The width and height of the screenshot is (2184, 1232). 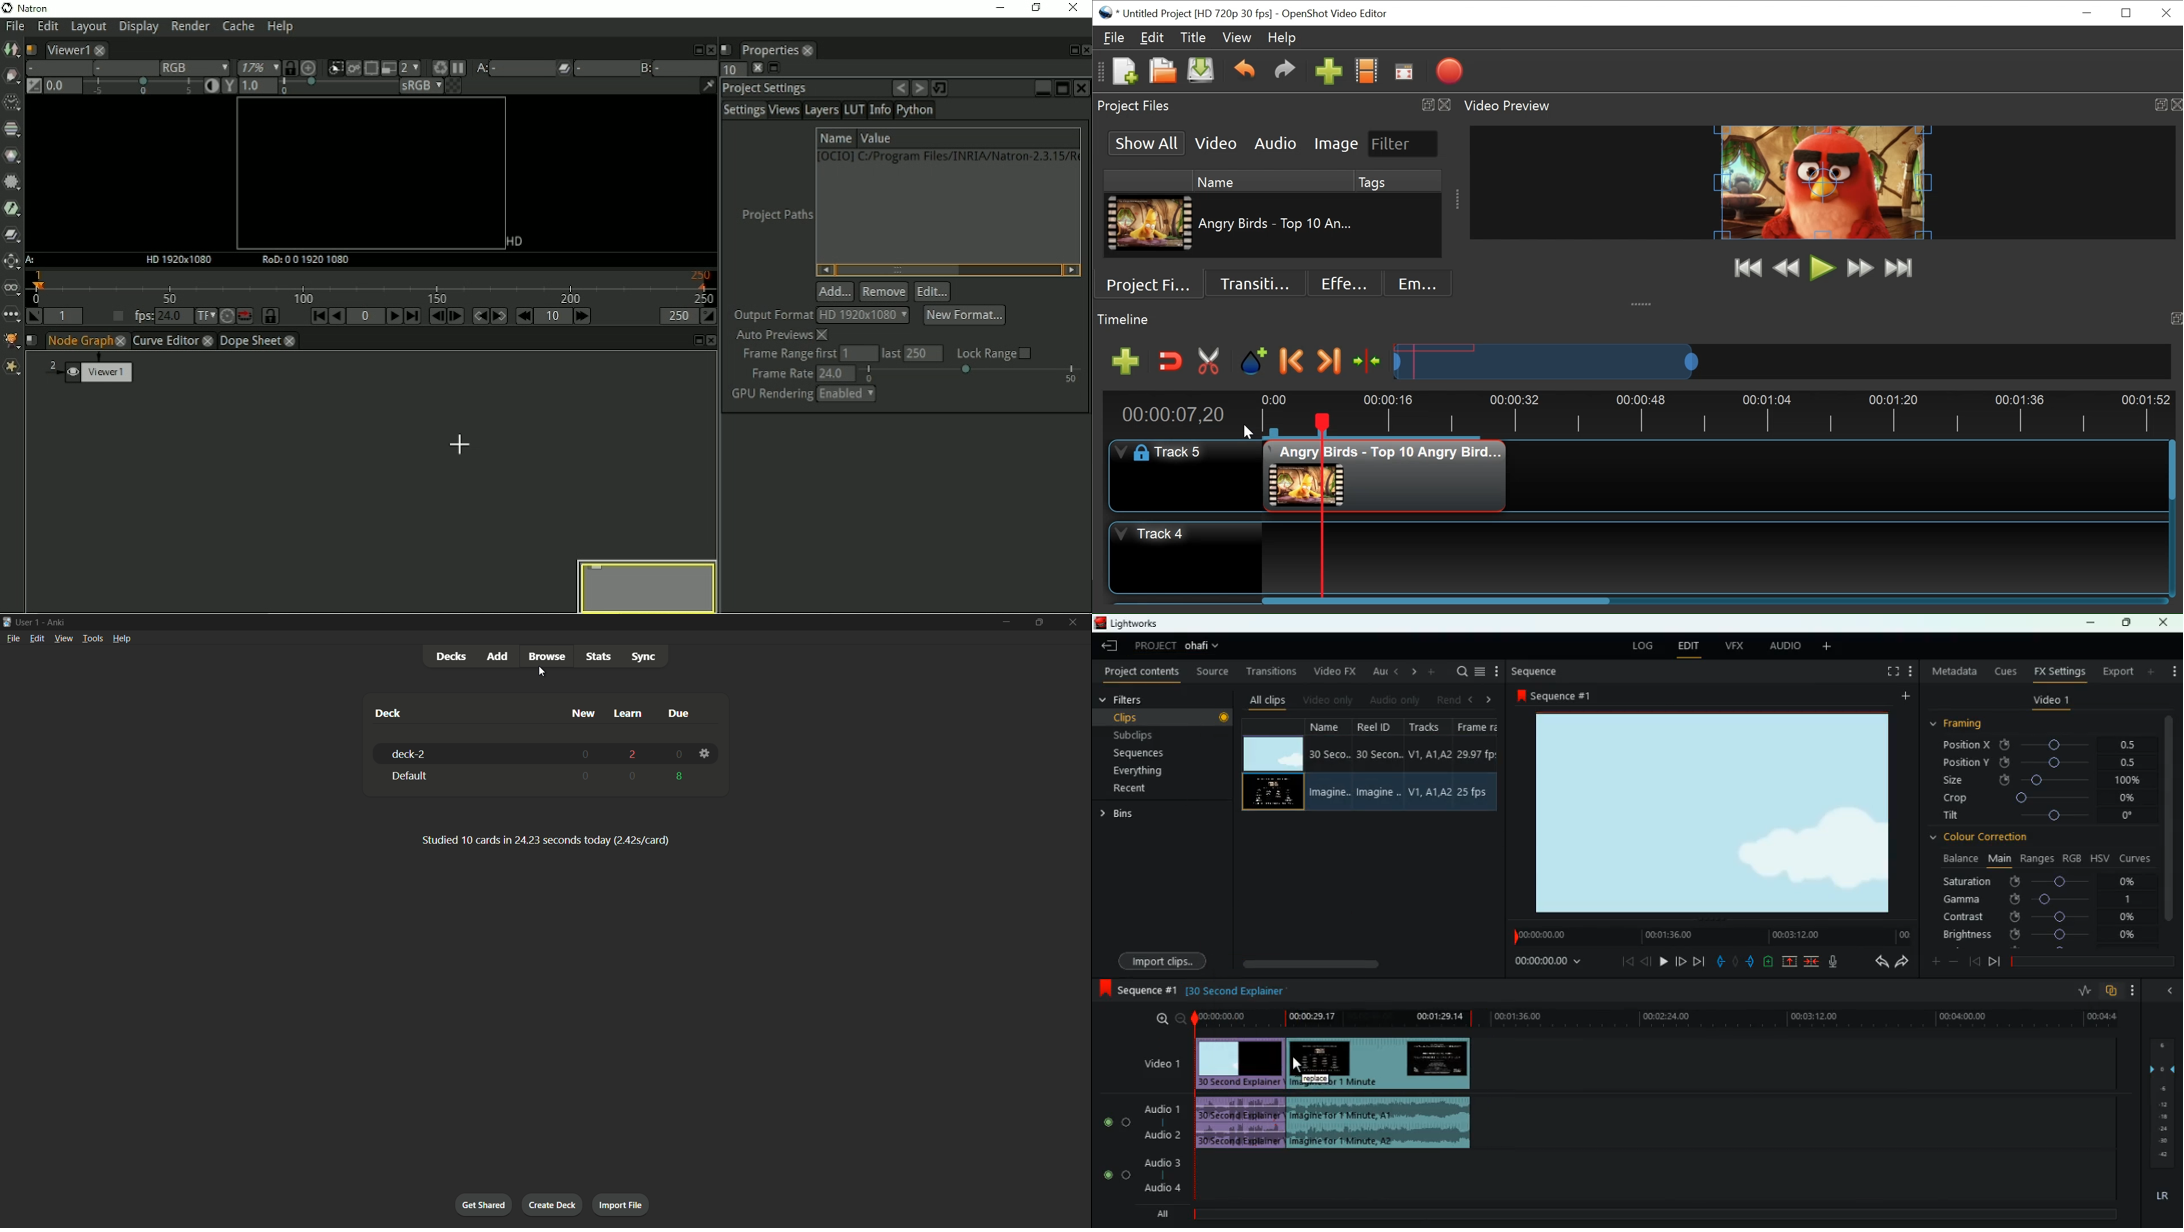 I want to click on Tools menu, so click(x=90, y=639).